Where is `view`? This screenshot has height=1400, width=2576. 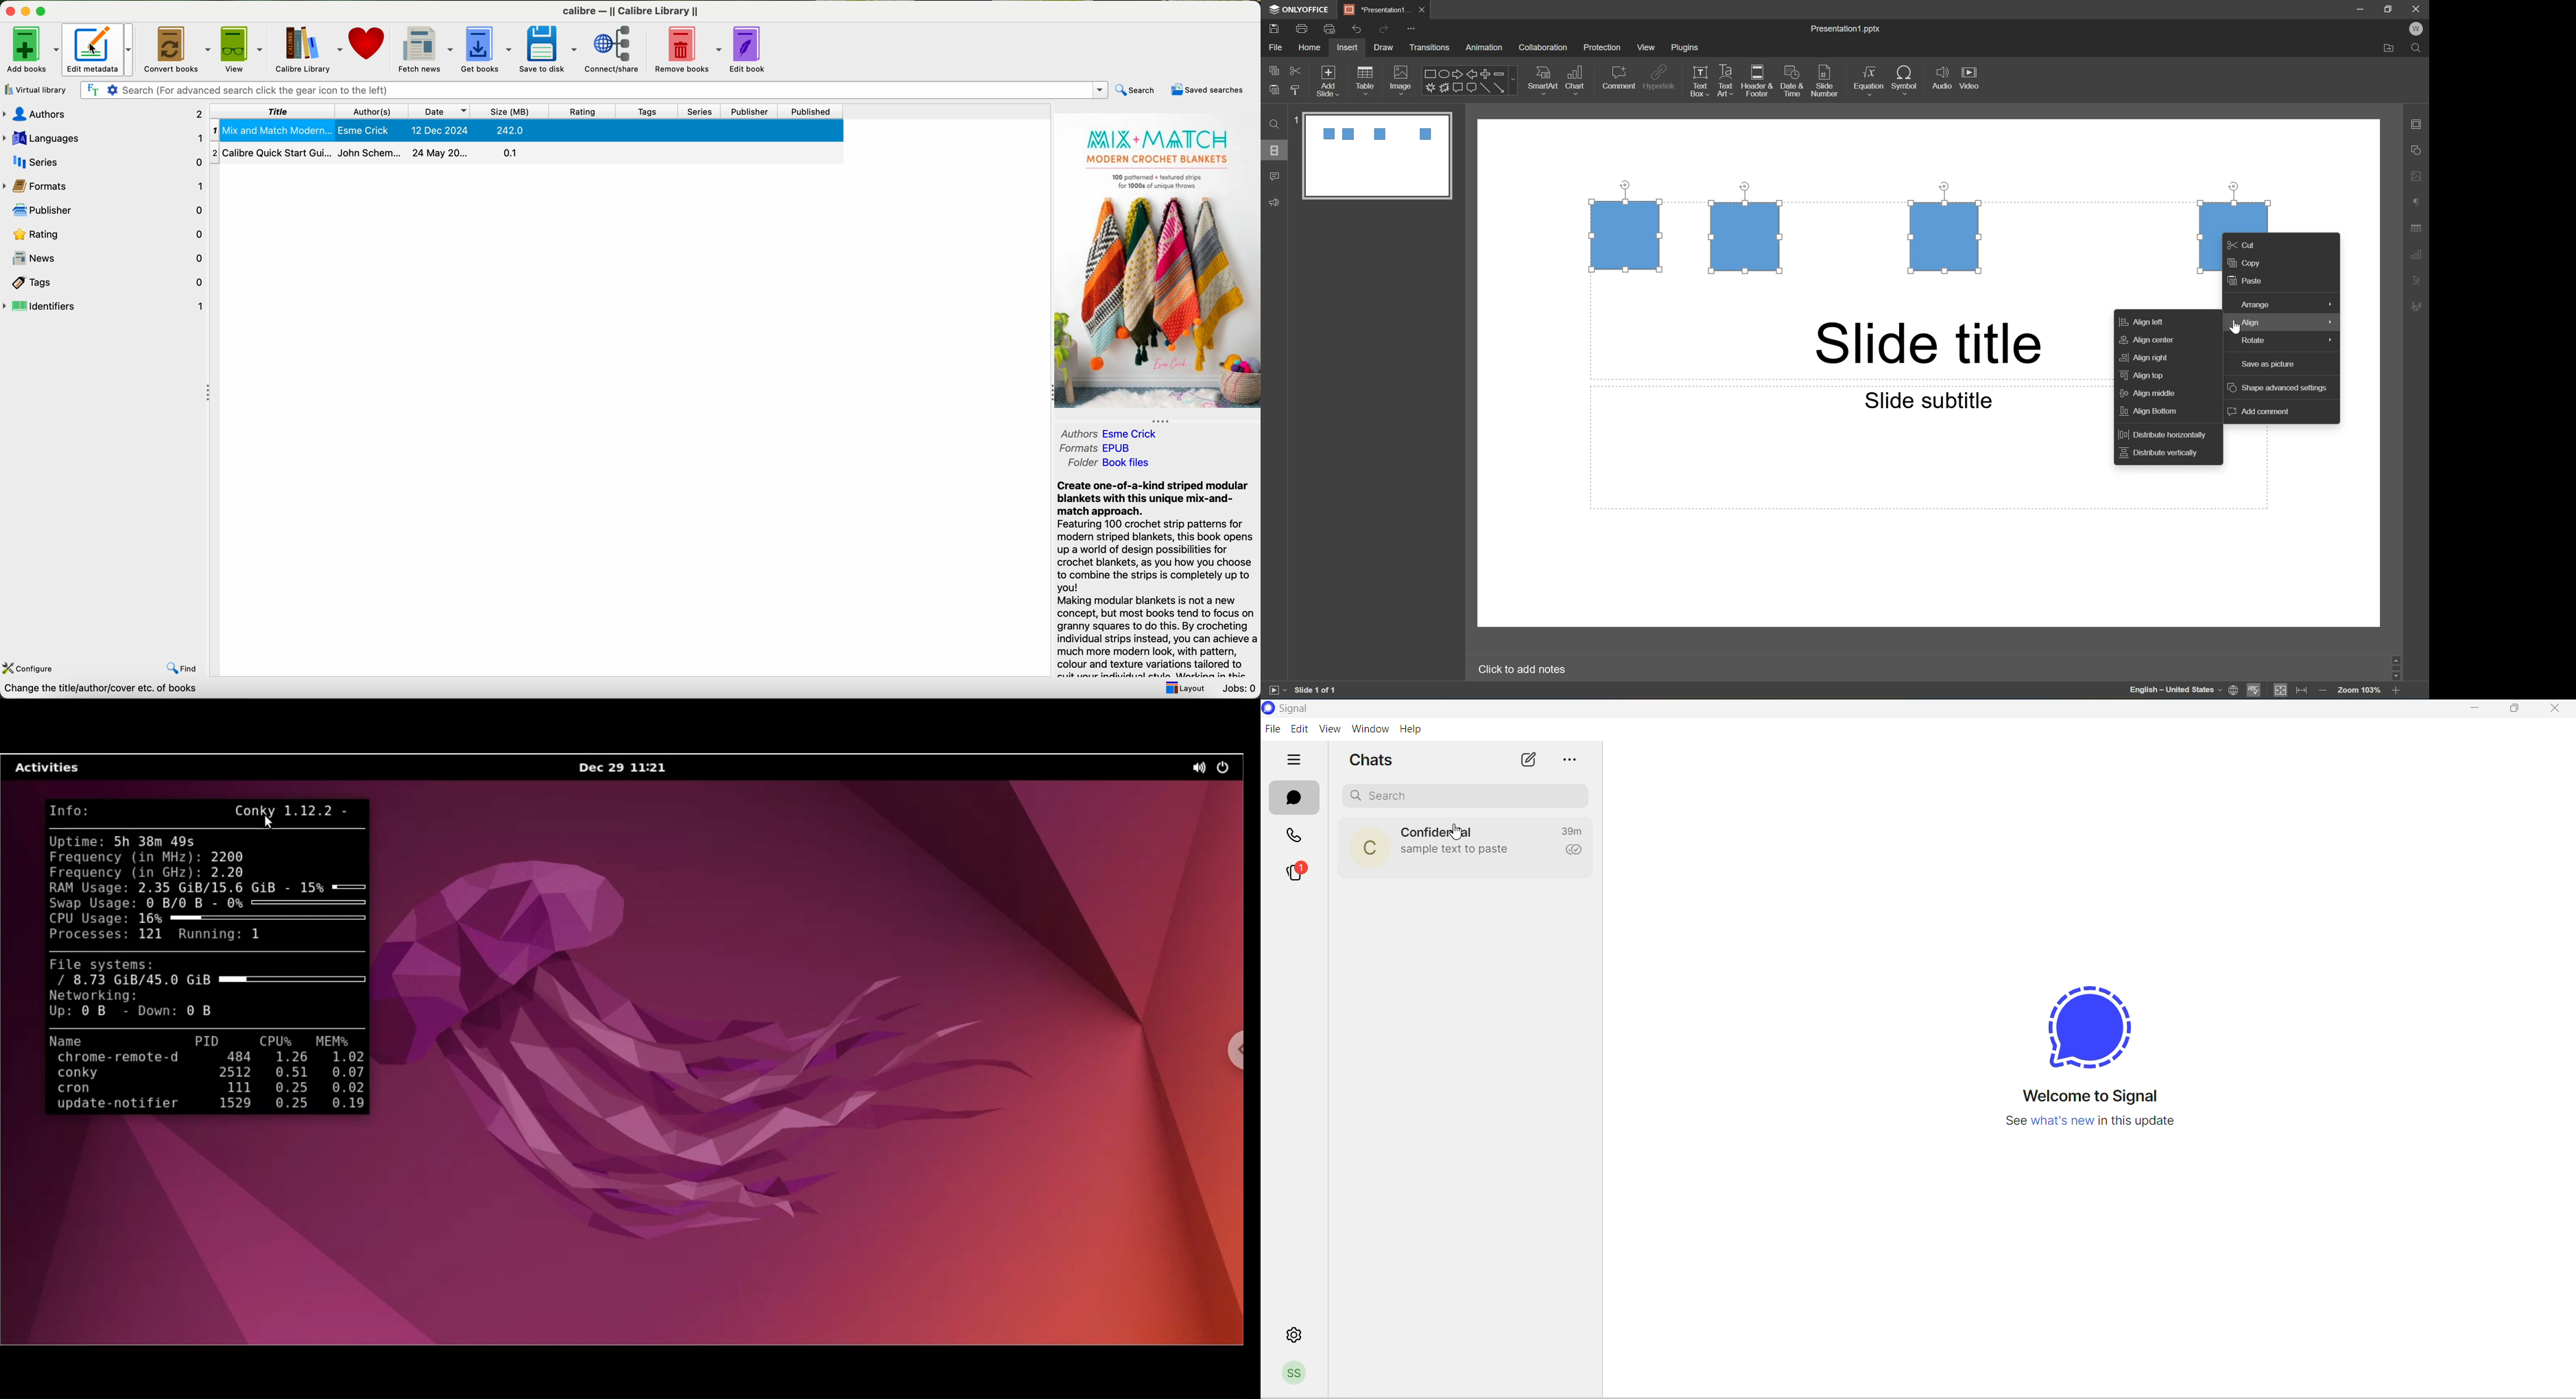 view is located at coordinates (1644, 47).